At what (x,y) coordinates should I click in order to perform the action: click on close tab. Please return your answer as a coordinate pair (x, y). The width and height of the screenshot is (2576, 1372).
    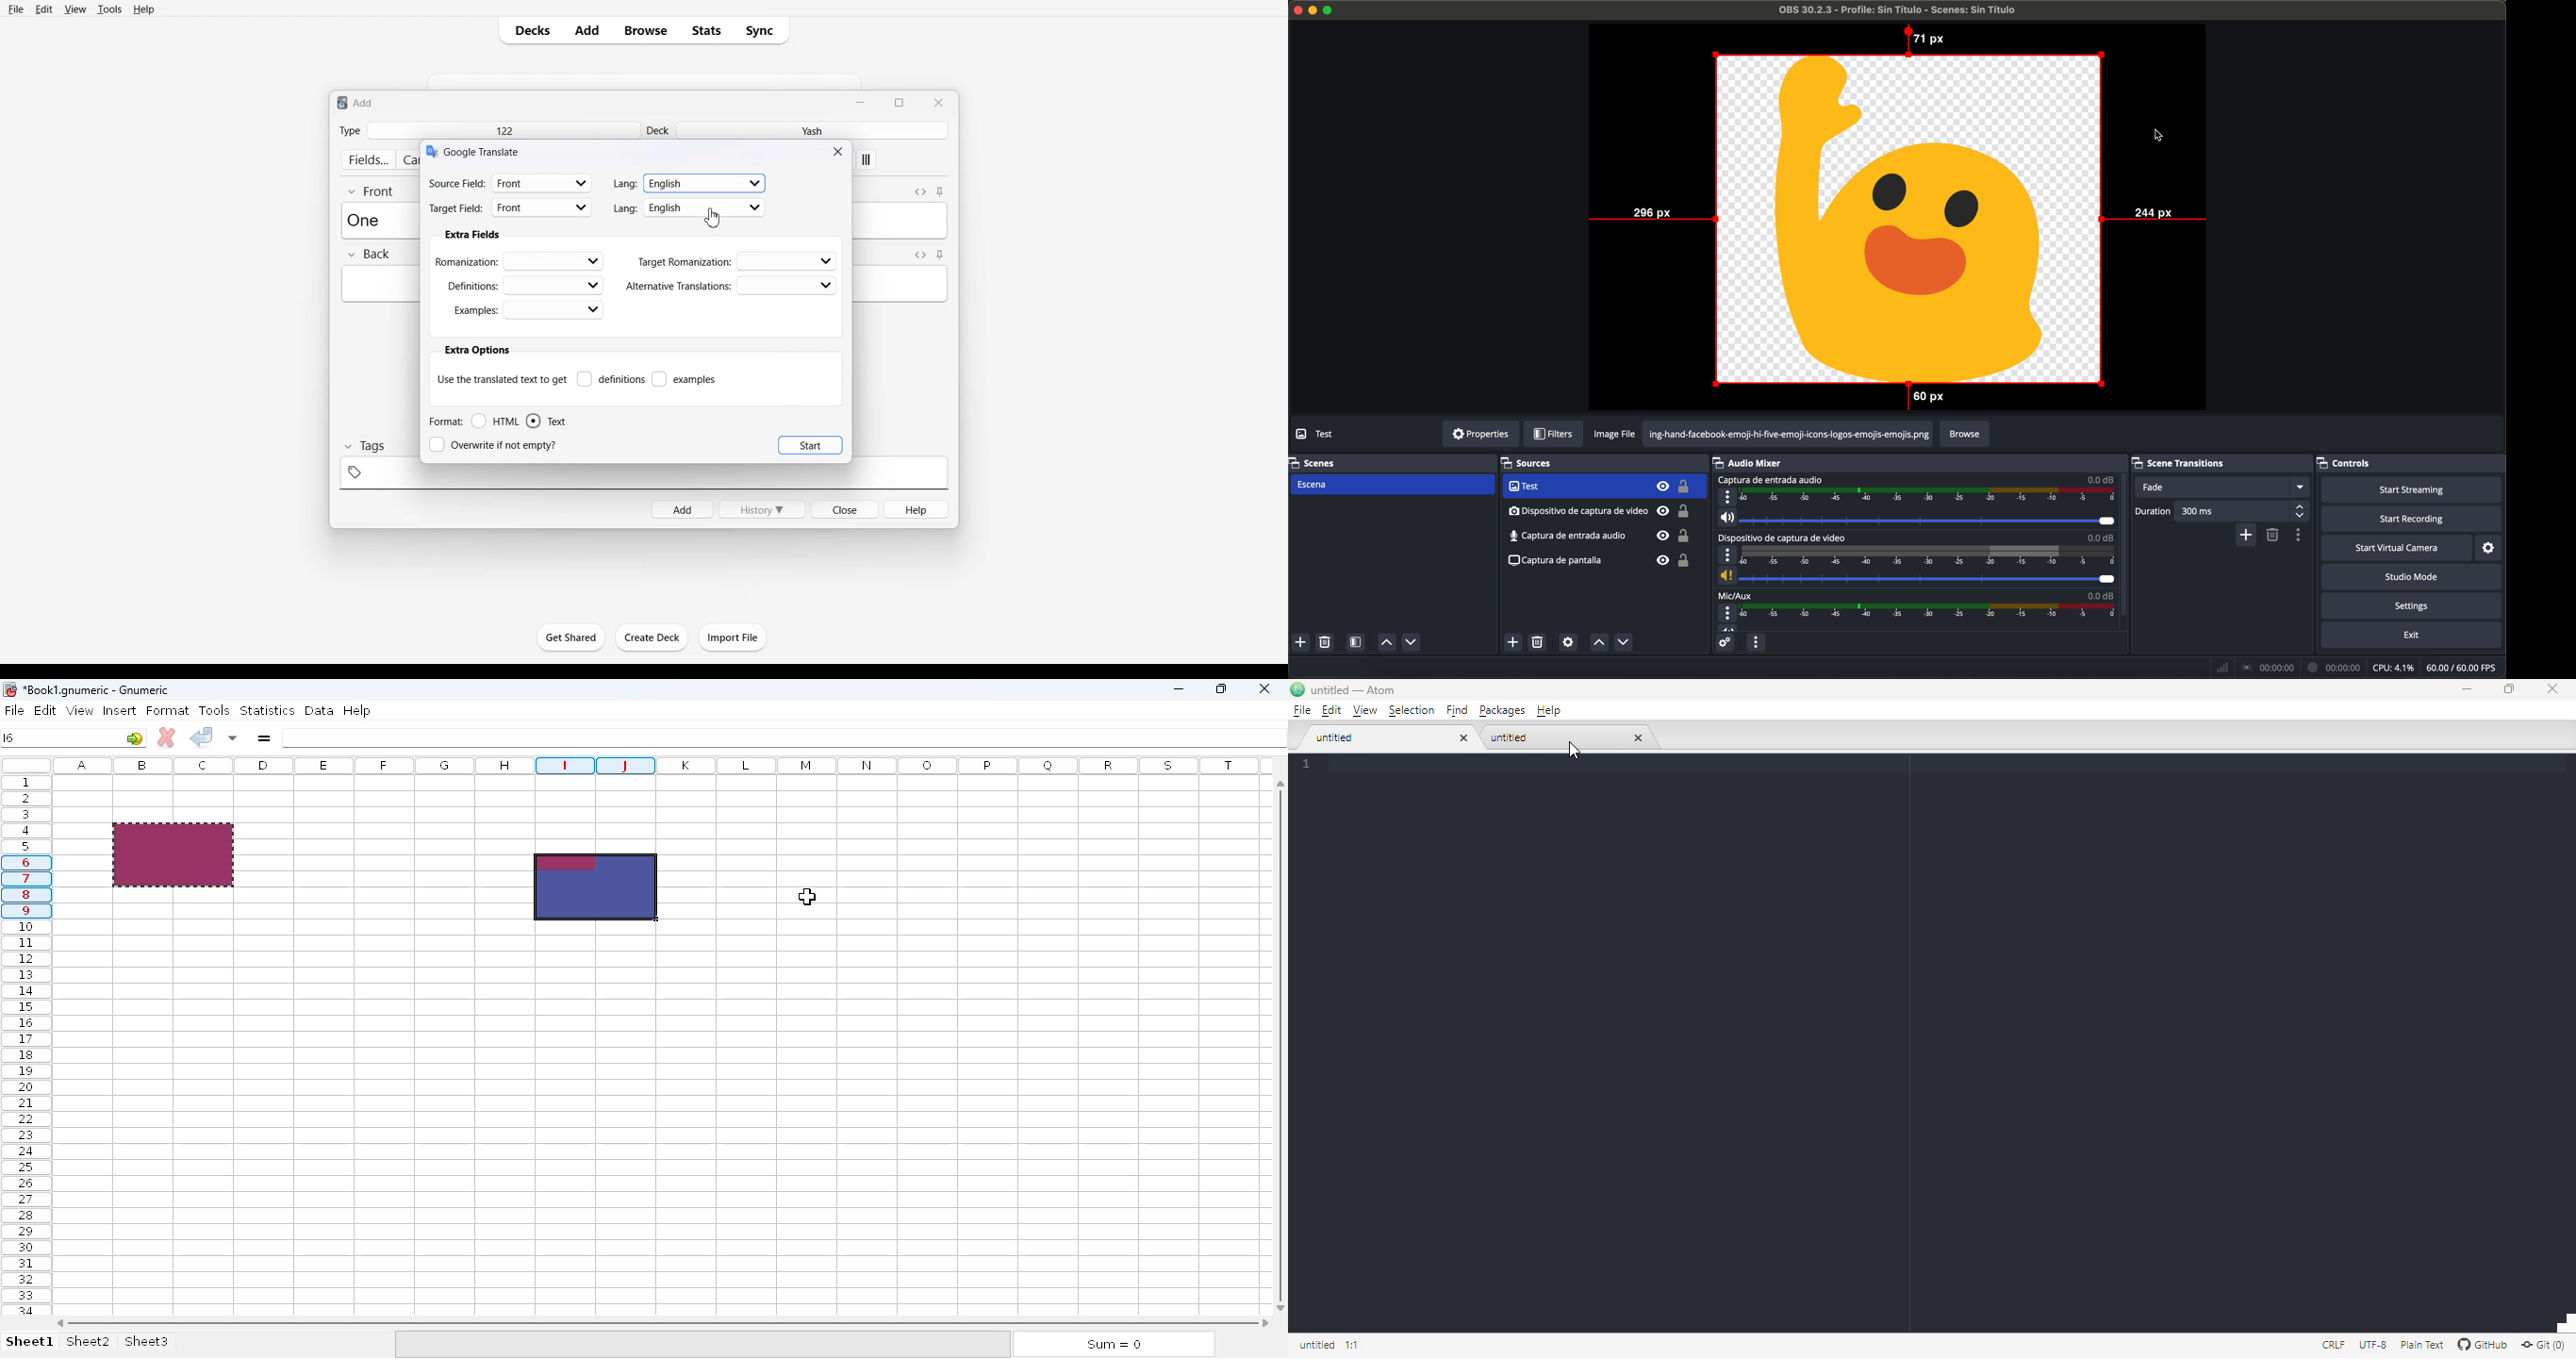
    Looking at the image, I should click on (1464, 738).